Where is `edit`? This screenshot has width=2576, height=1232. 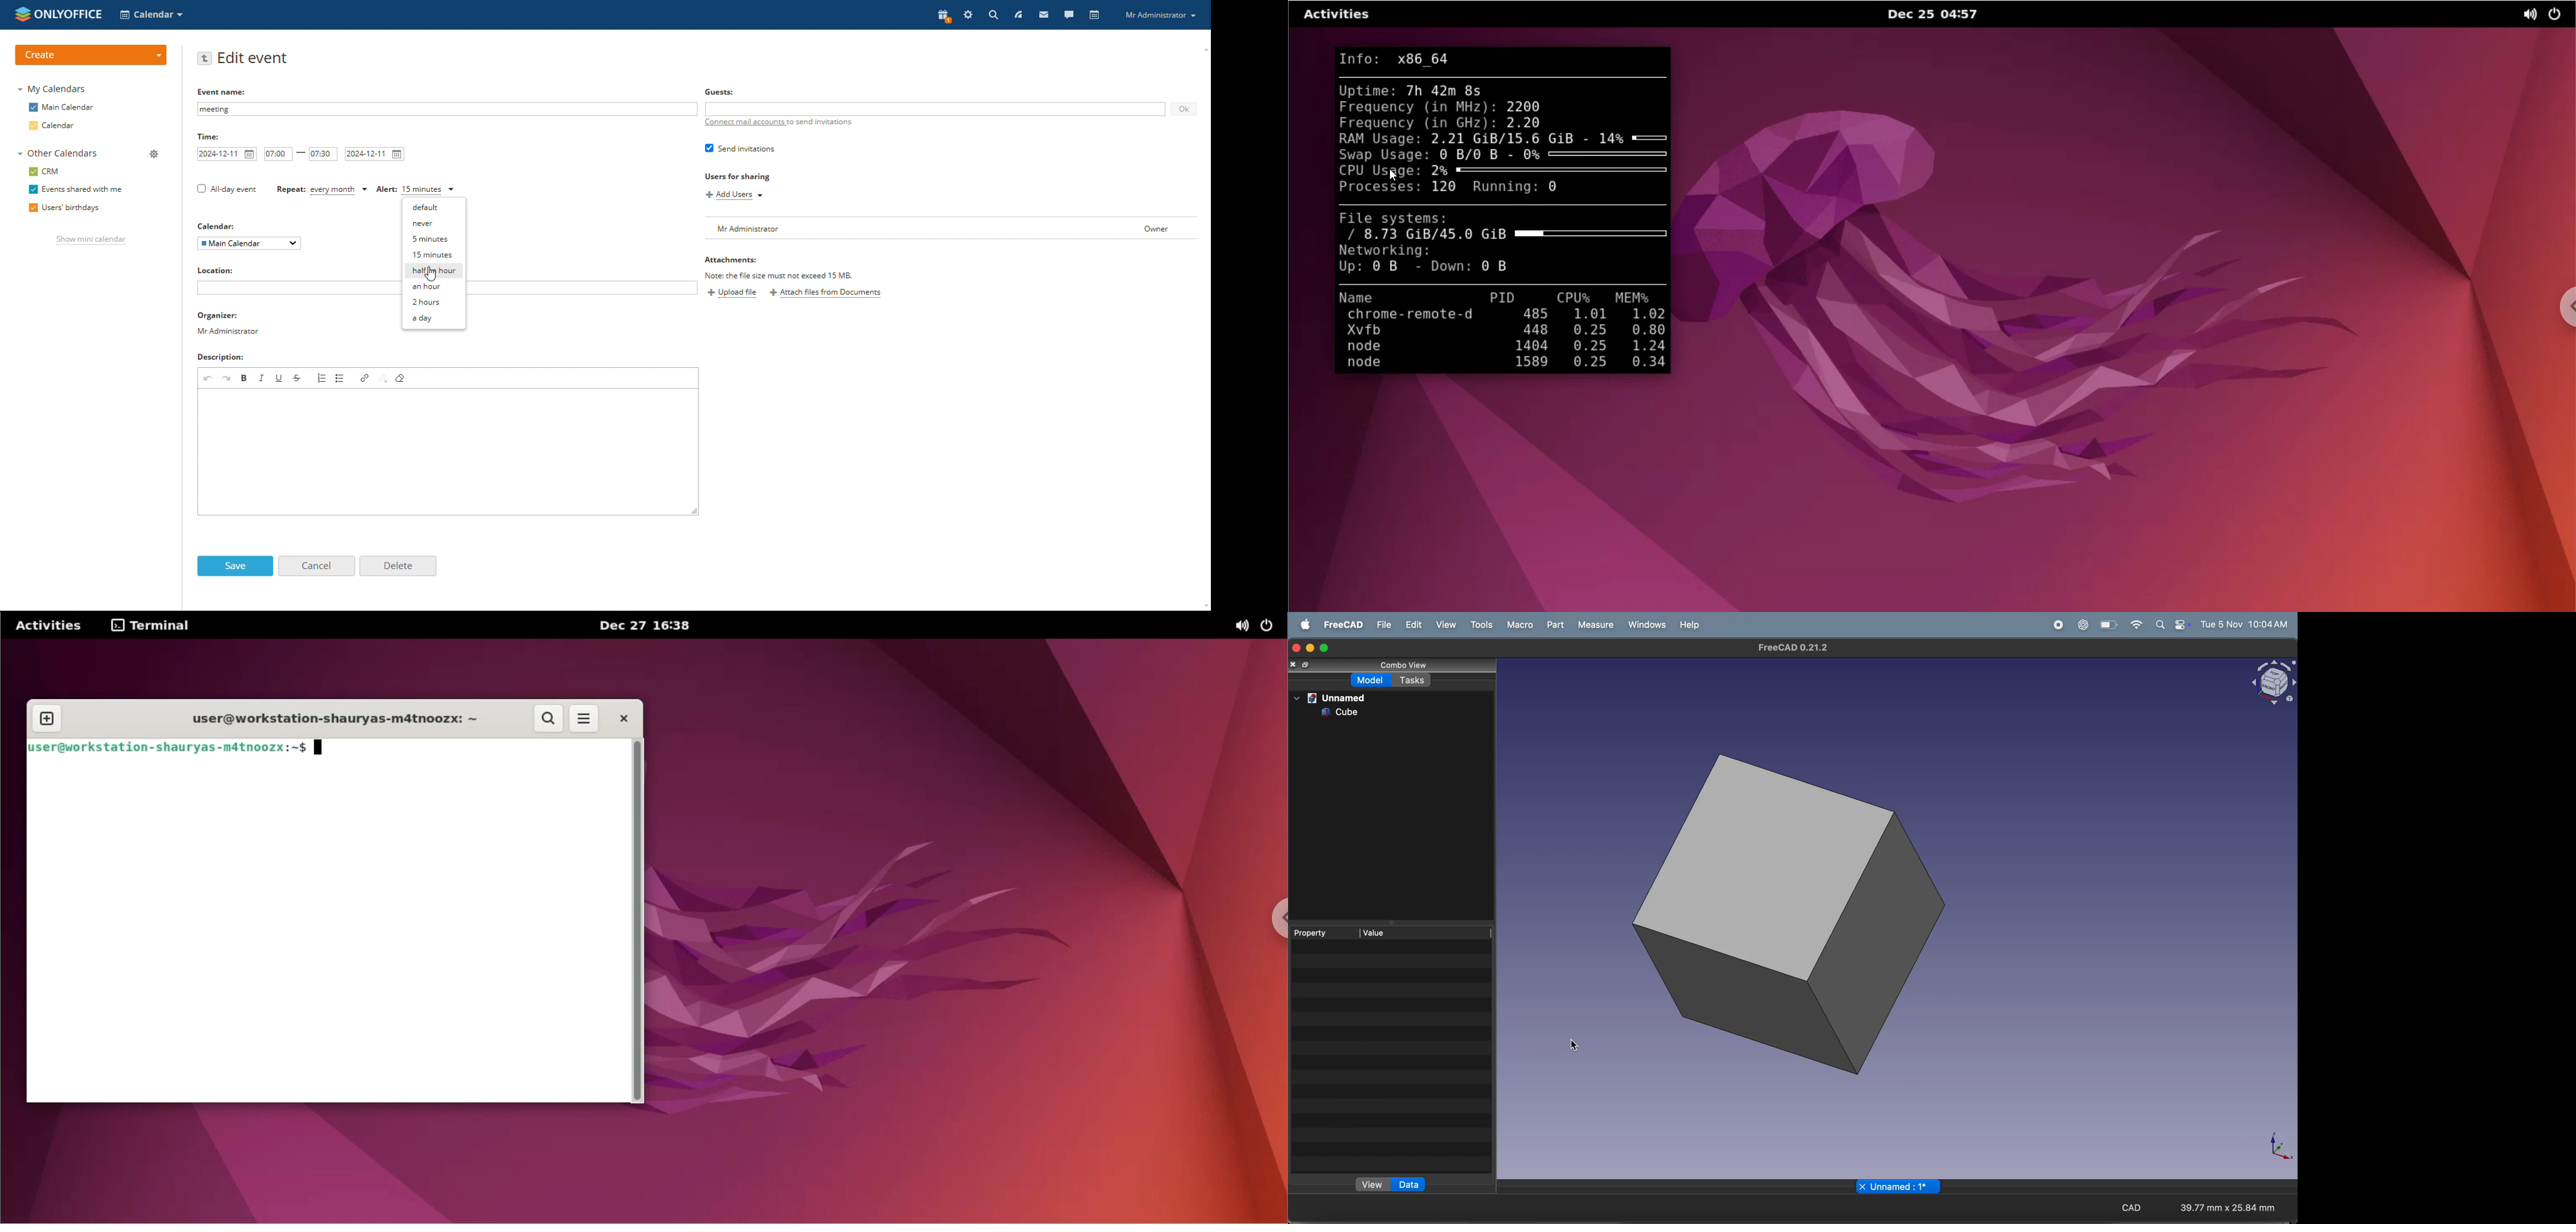
edit is located at coordinates (1409, 624).